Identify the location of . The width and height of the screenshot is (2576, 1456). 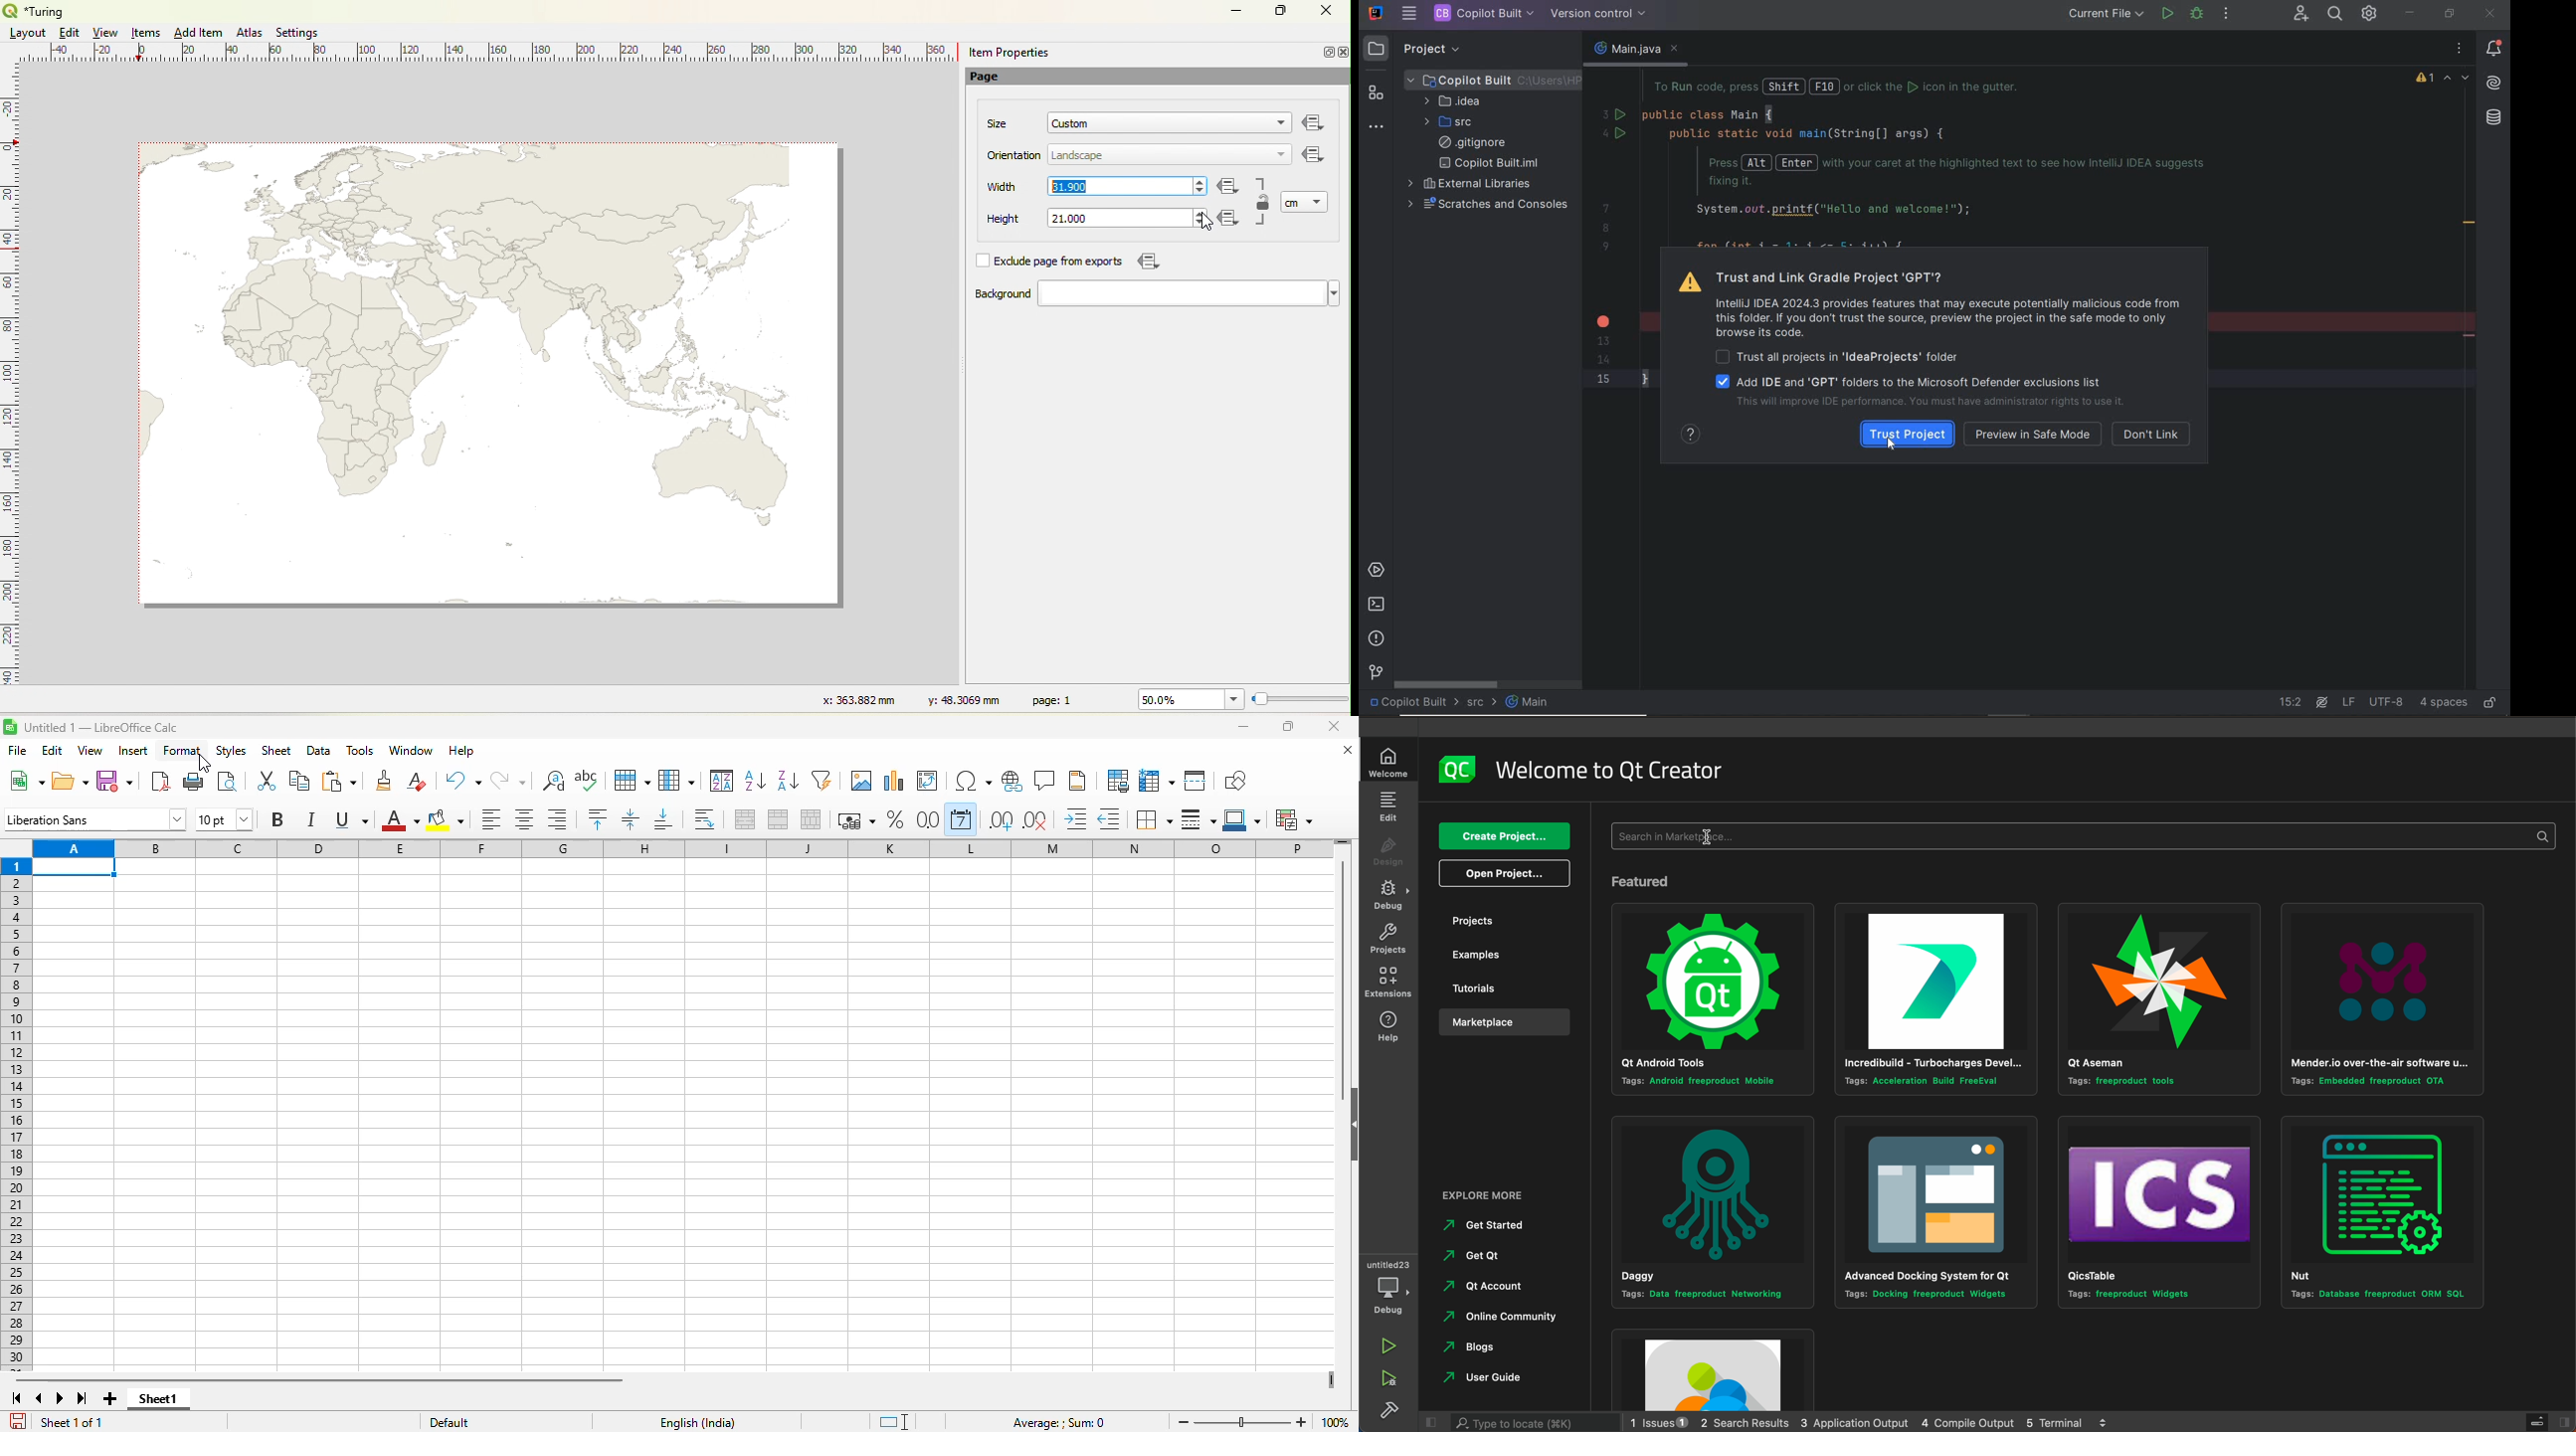
(1710, 997).